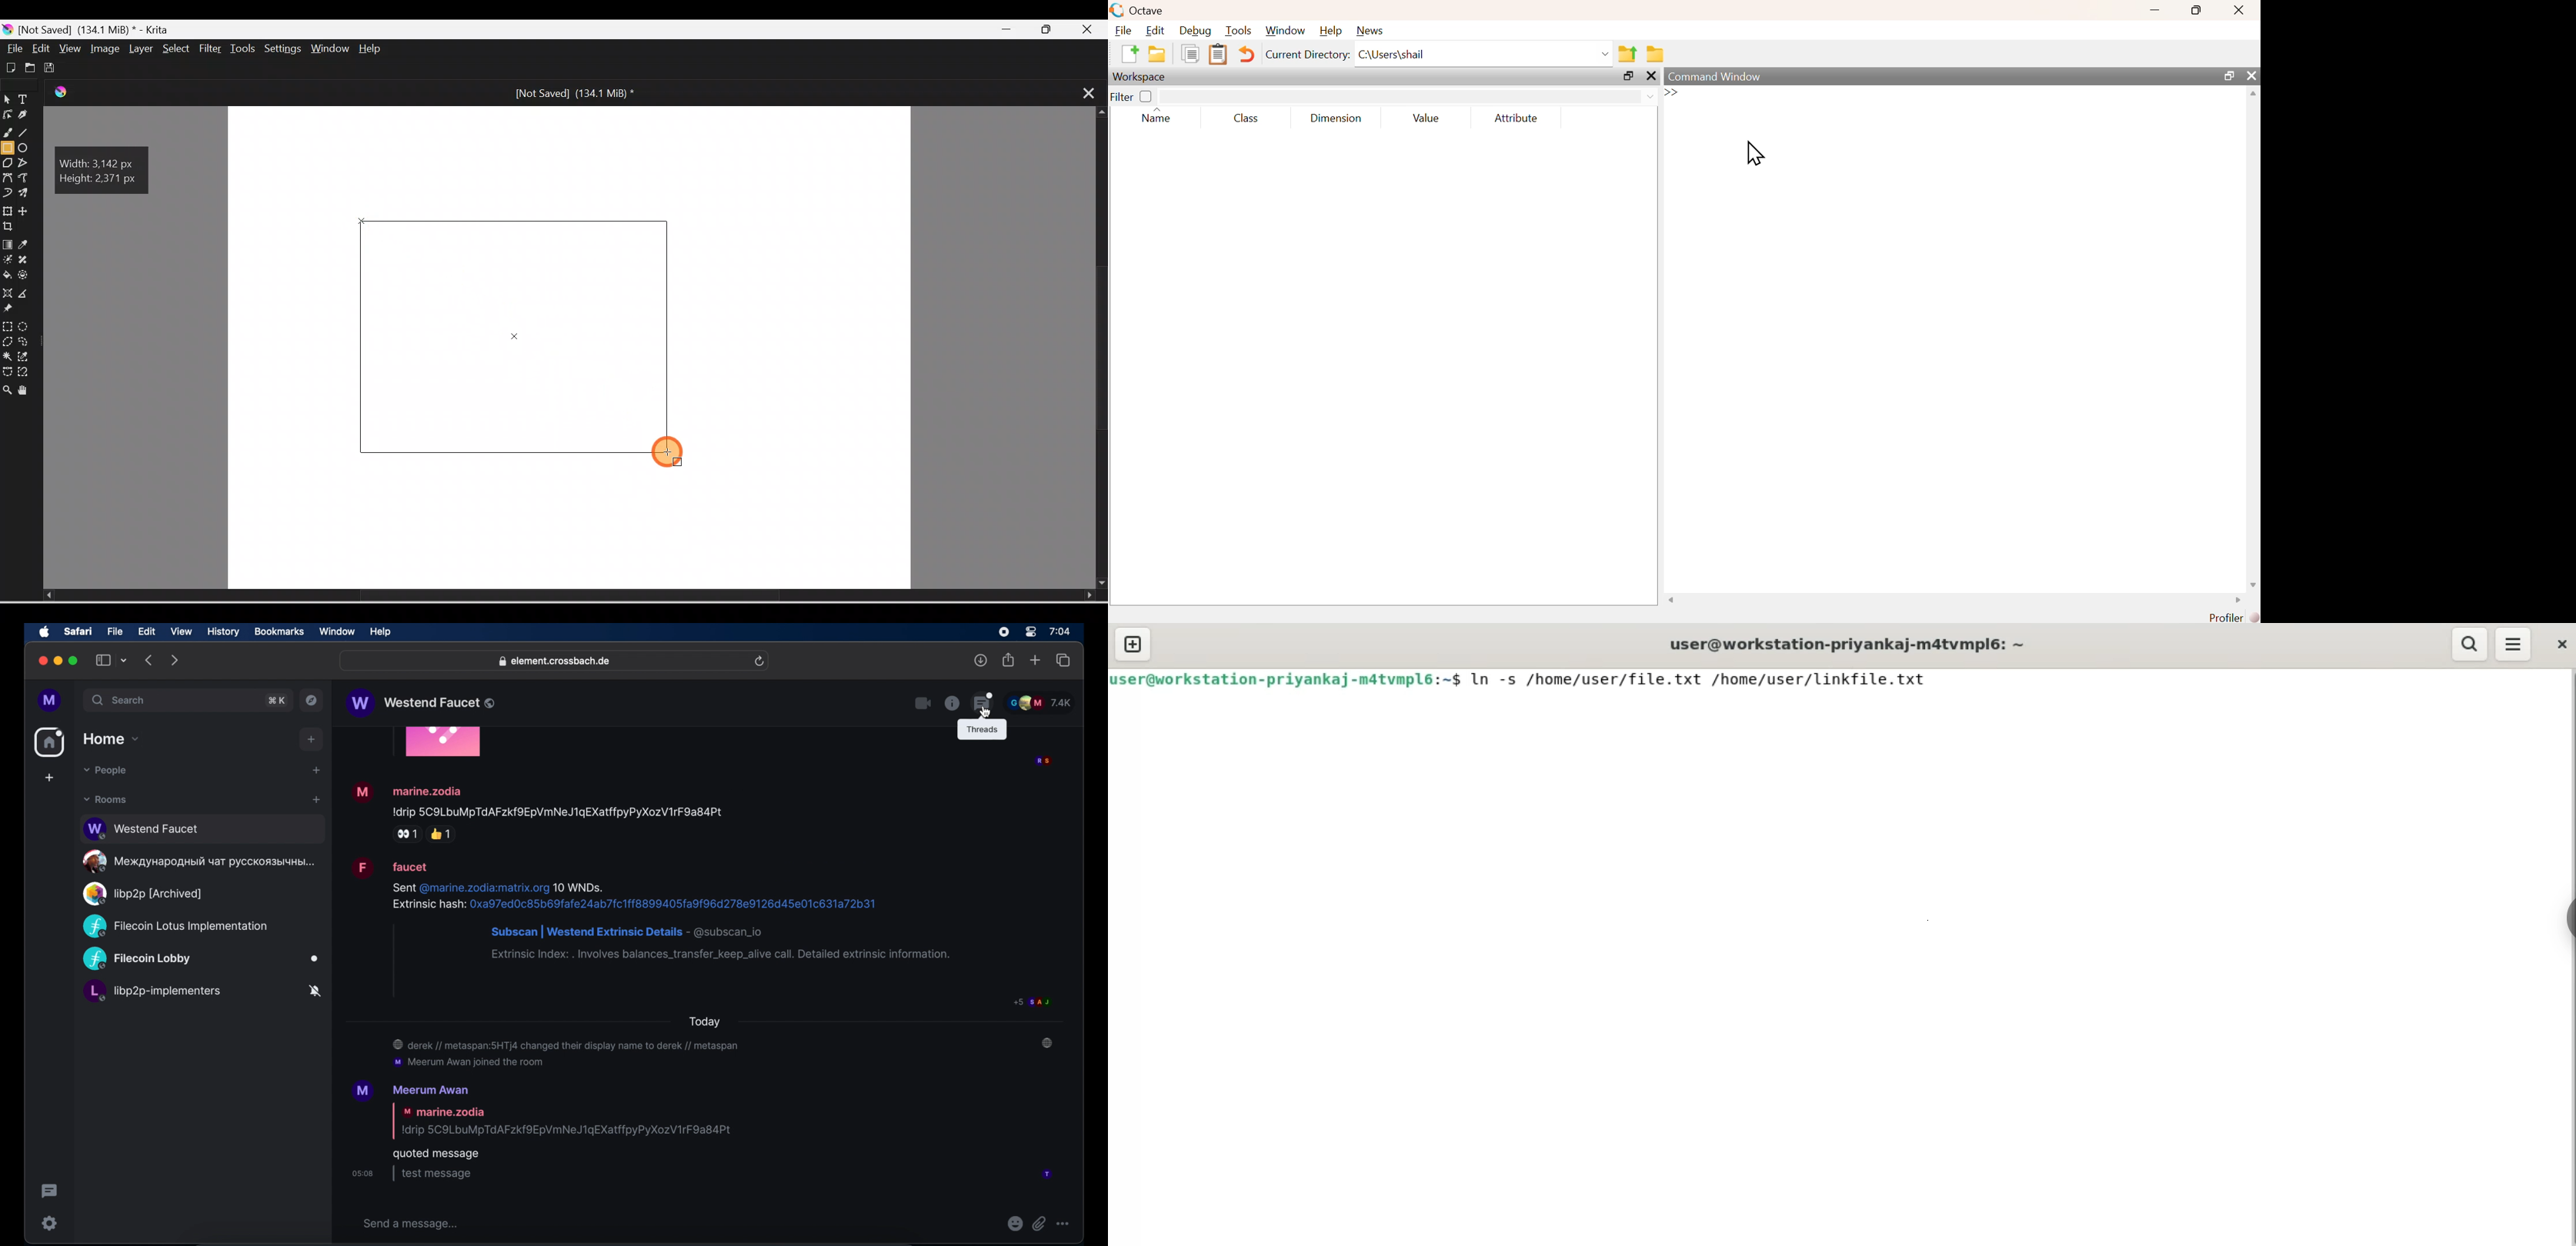 The height and width of the screenshot is (1260, 2576). Describe the element at coordinates (25, 162) in the screenshot. I see `Polyline` at that location.